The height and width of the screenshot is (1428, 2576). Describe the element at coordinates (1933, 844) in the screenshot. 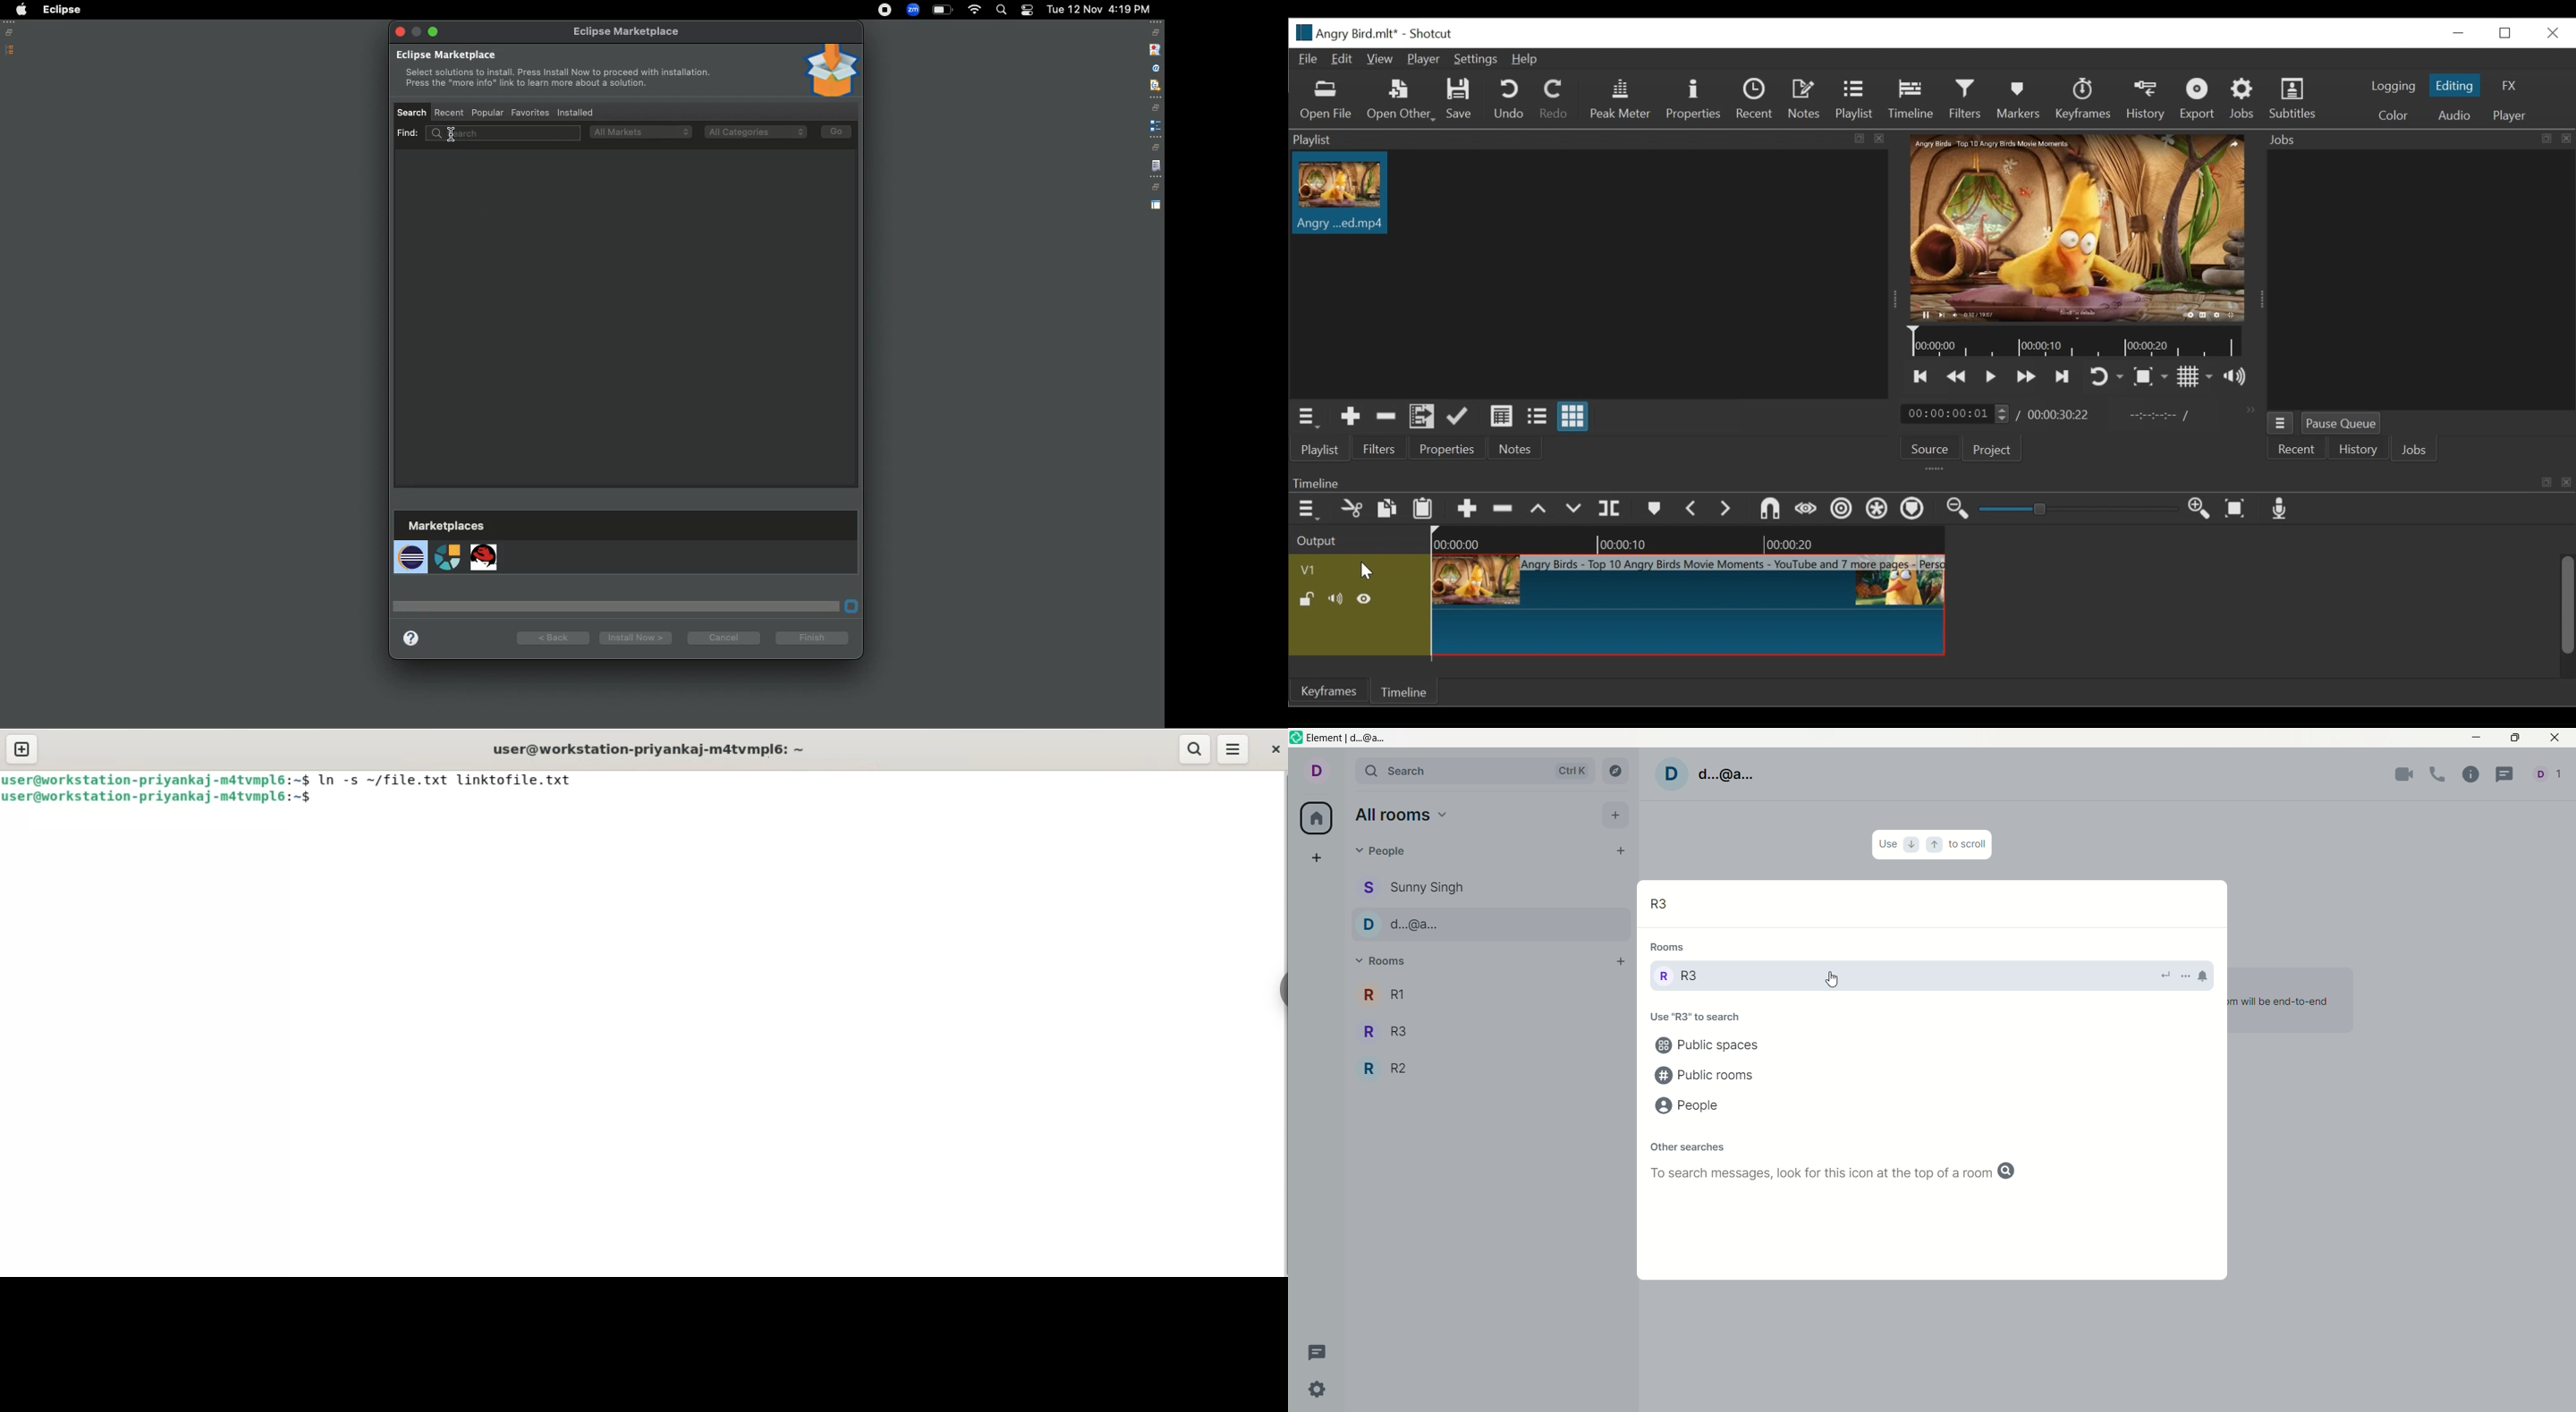

I see `arrow up` at that location.